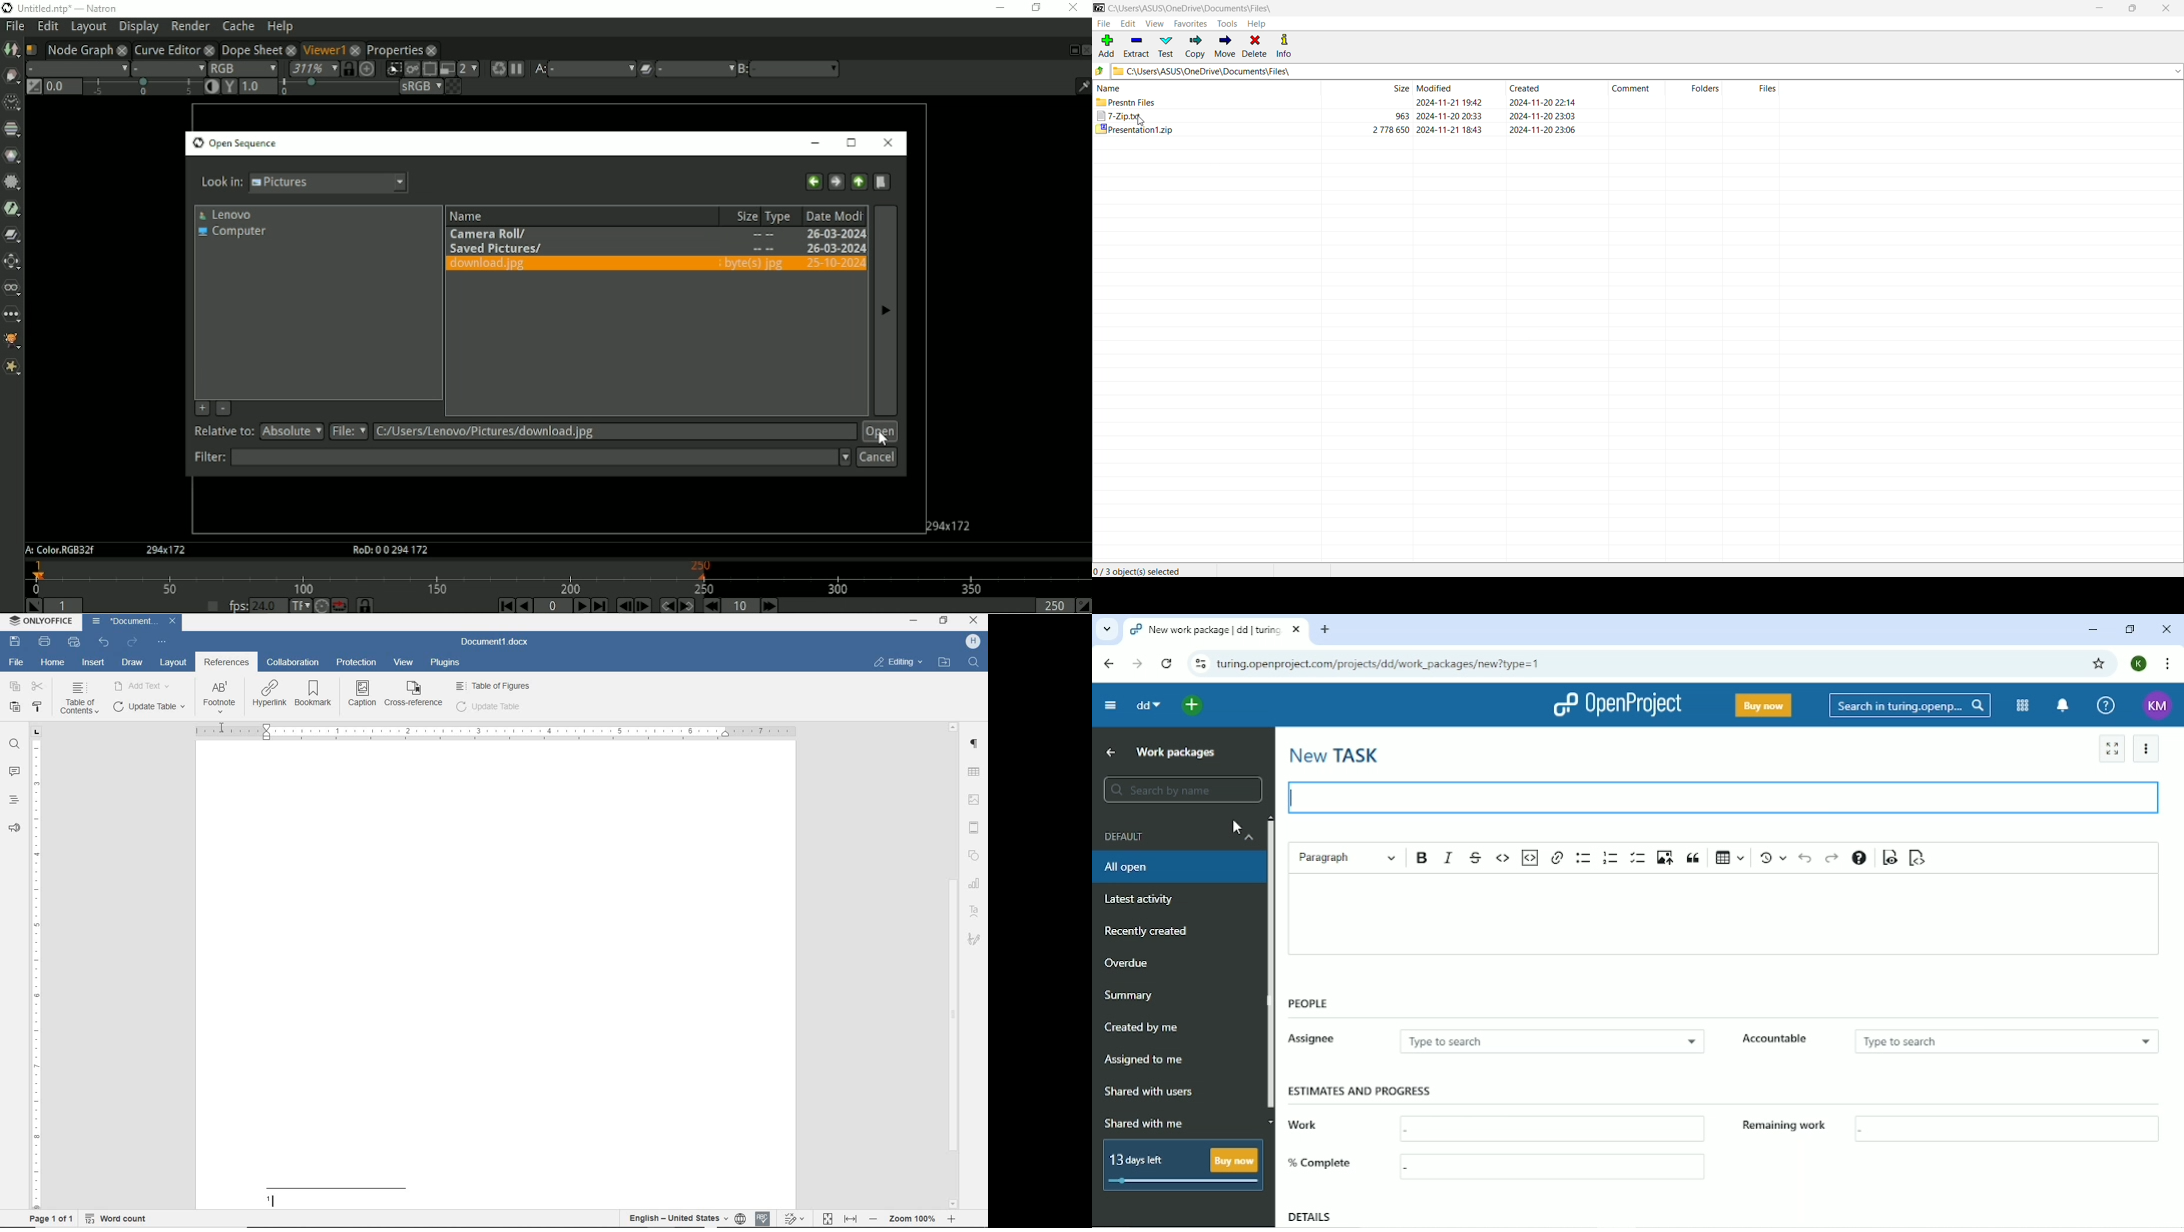 This screenshot has width=2184, height=1232. Describe the element at coordinates (14, 708) in the screenshot. I see `paste` at that location.